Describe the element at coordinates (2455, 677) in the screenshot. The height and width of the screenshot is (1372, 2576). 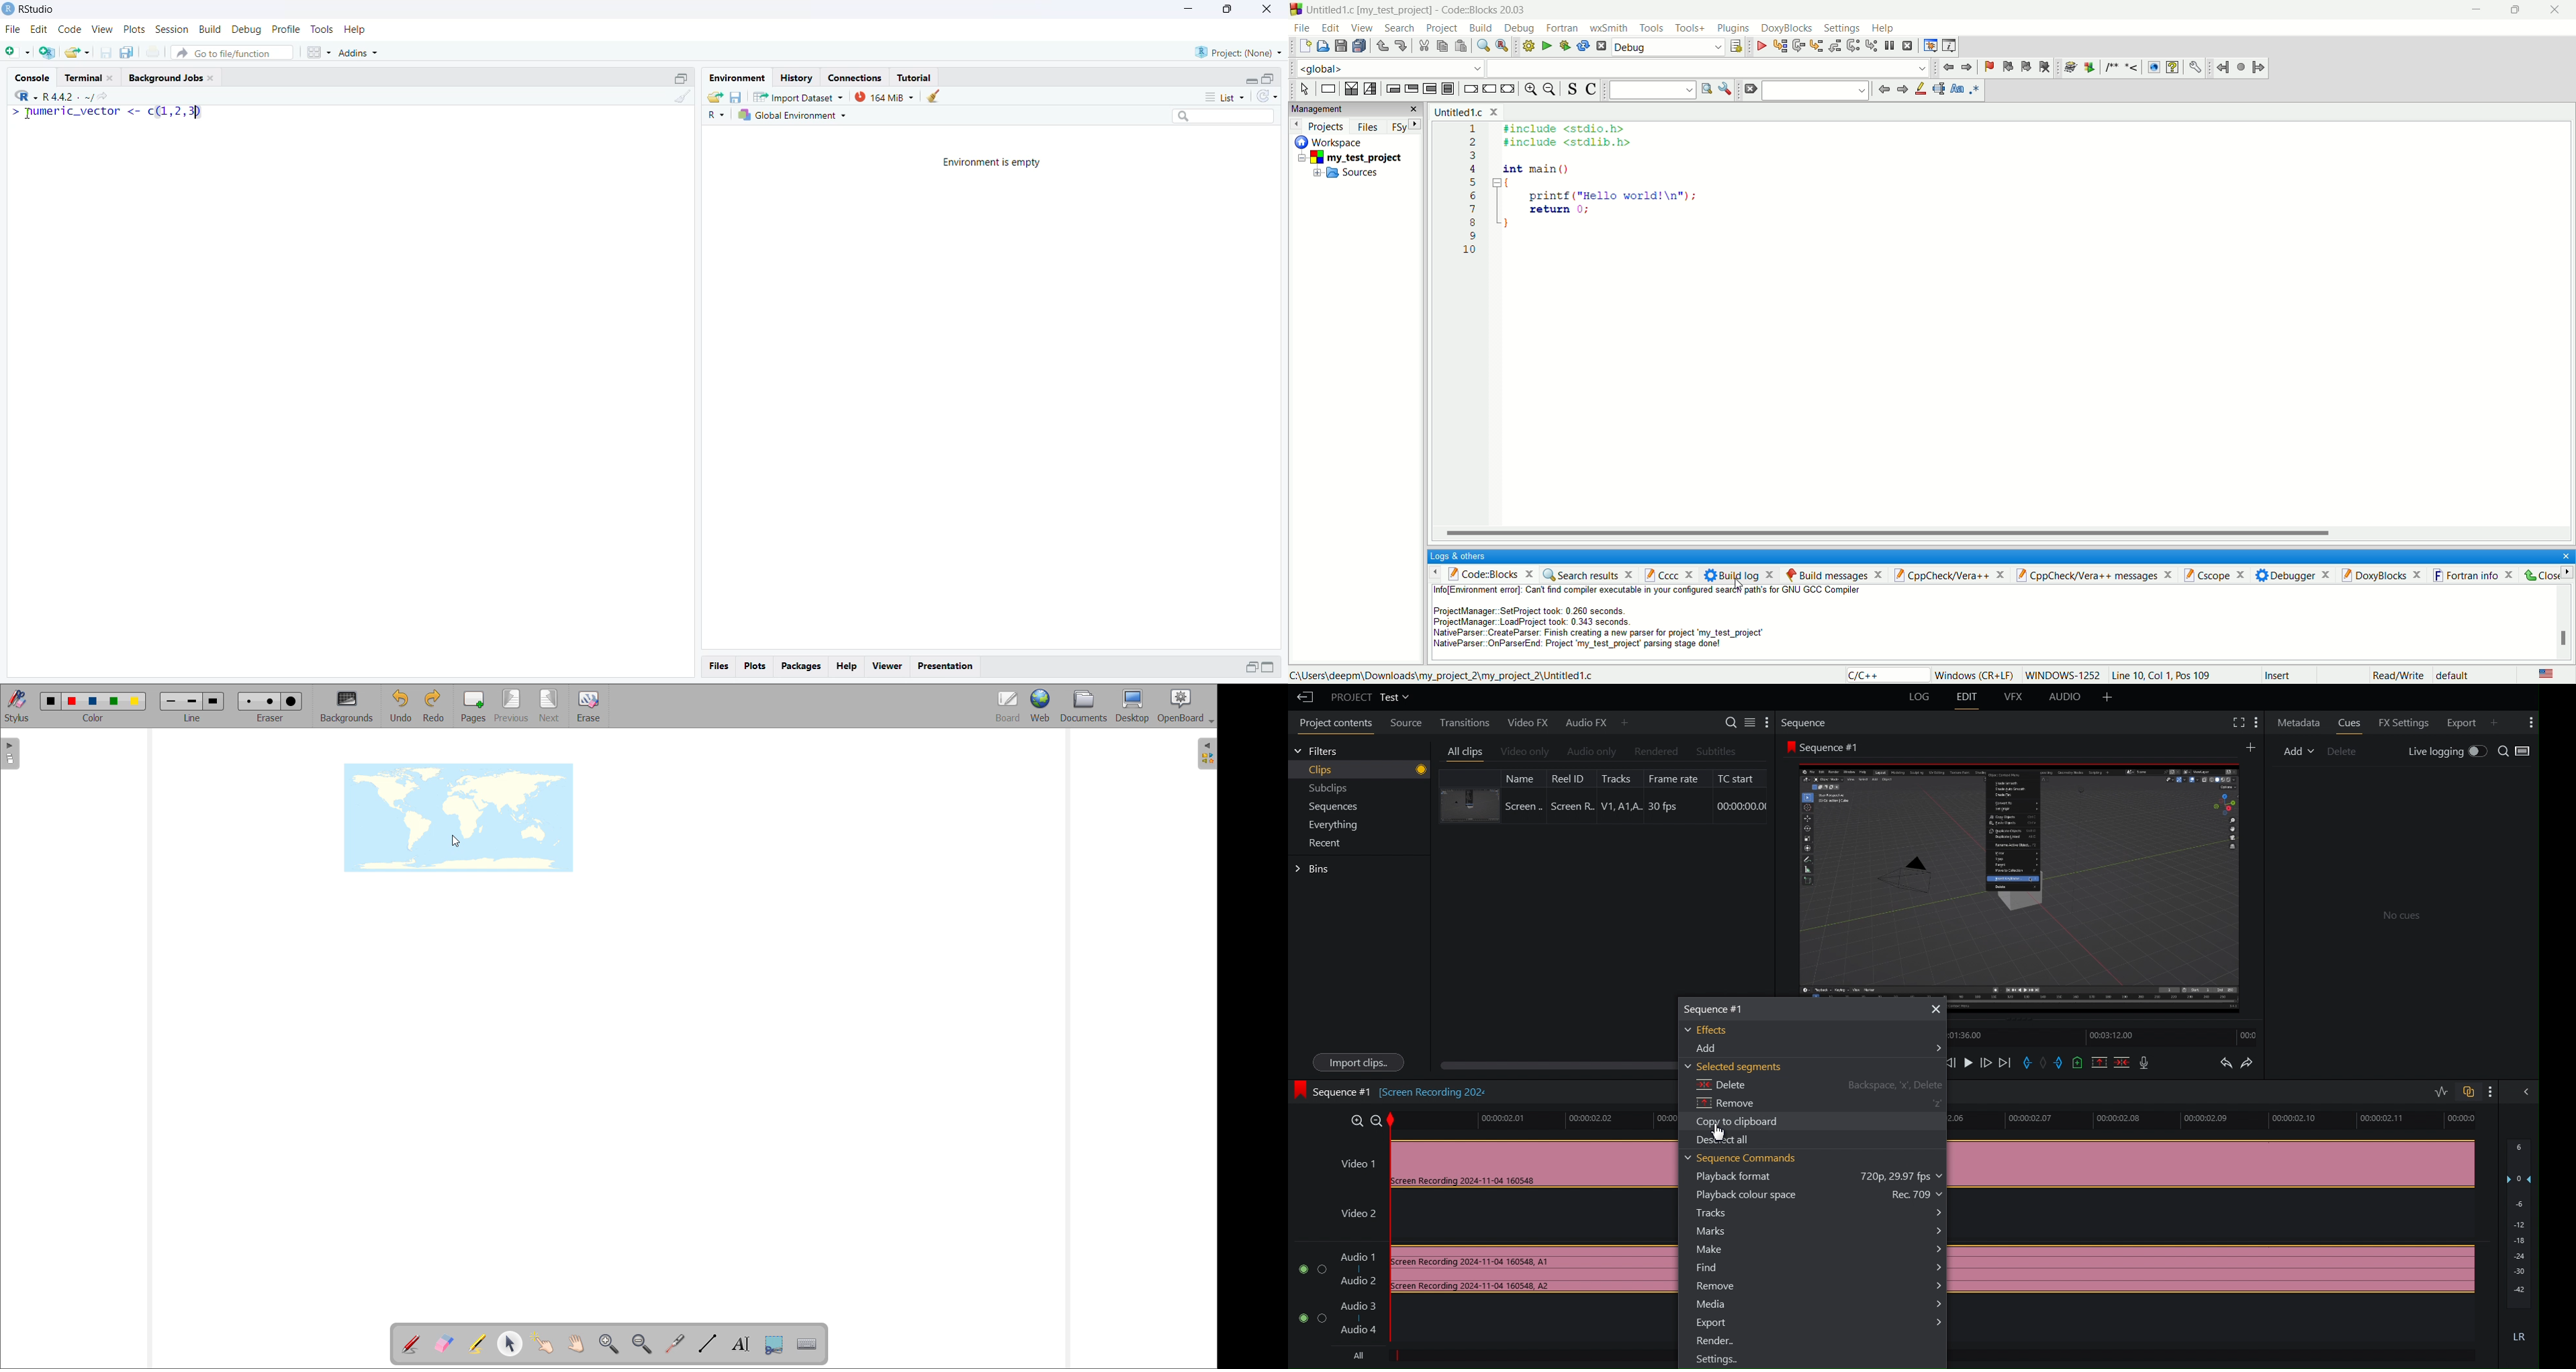
I see `default` at that location.